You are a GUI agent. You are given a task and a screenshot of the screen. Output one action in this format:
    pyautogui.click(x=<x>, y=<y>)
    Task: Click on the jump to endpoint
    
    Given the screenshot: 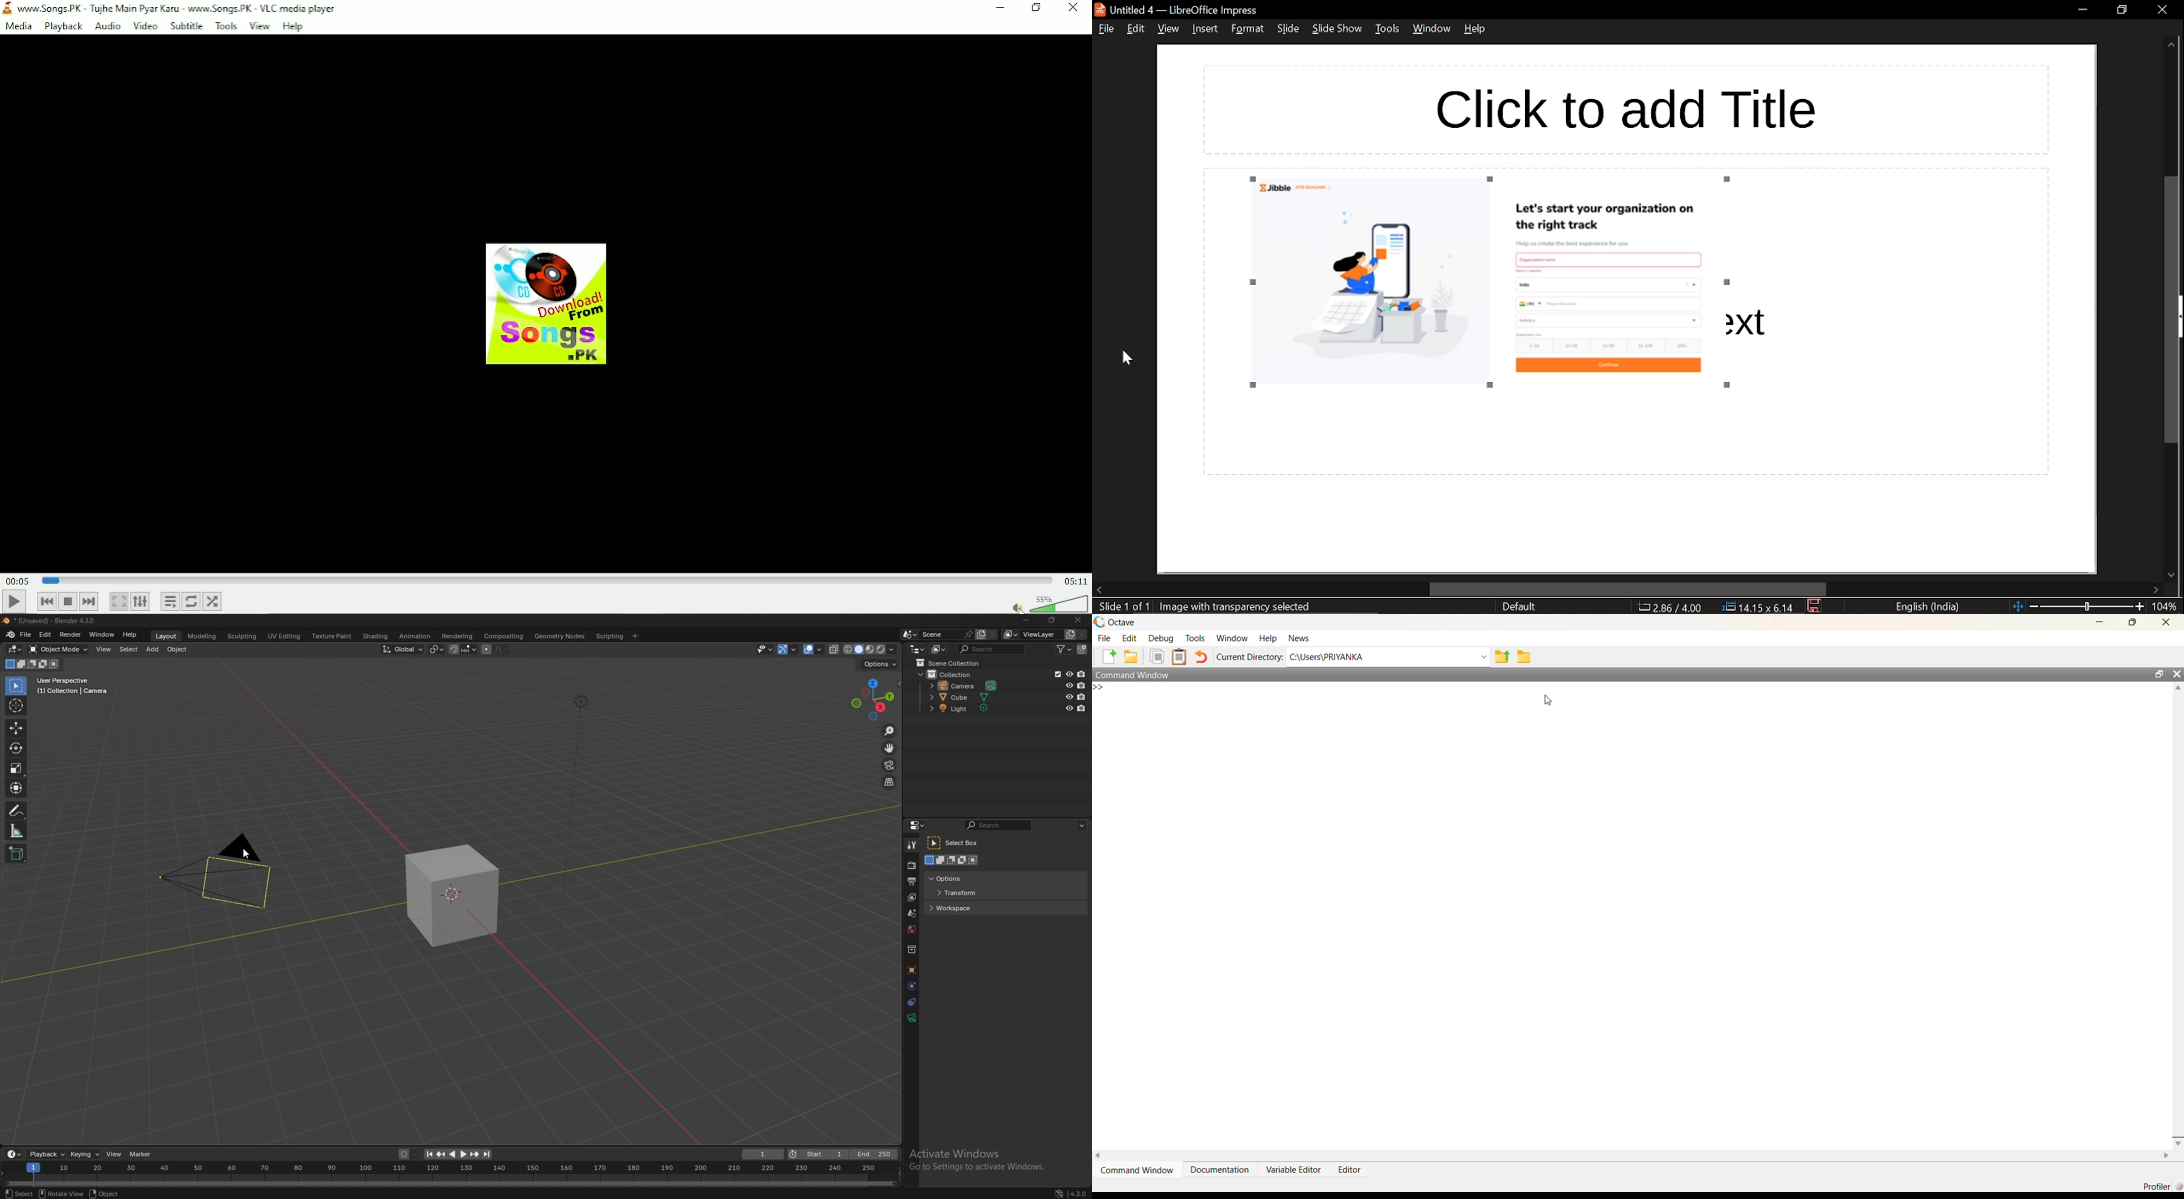 What is the action you would take?
    pyautogui.click(x=487, y=1155)
    